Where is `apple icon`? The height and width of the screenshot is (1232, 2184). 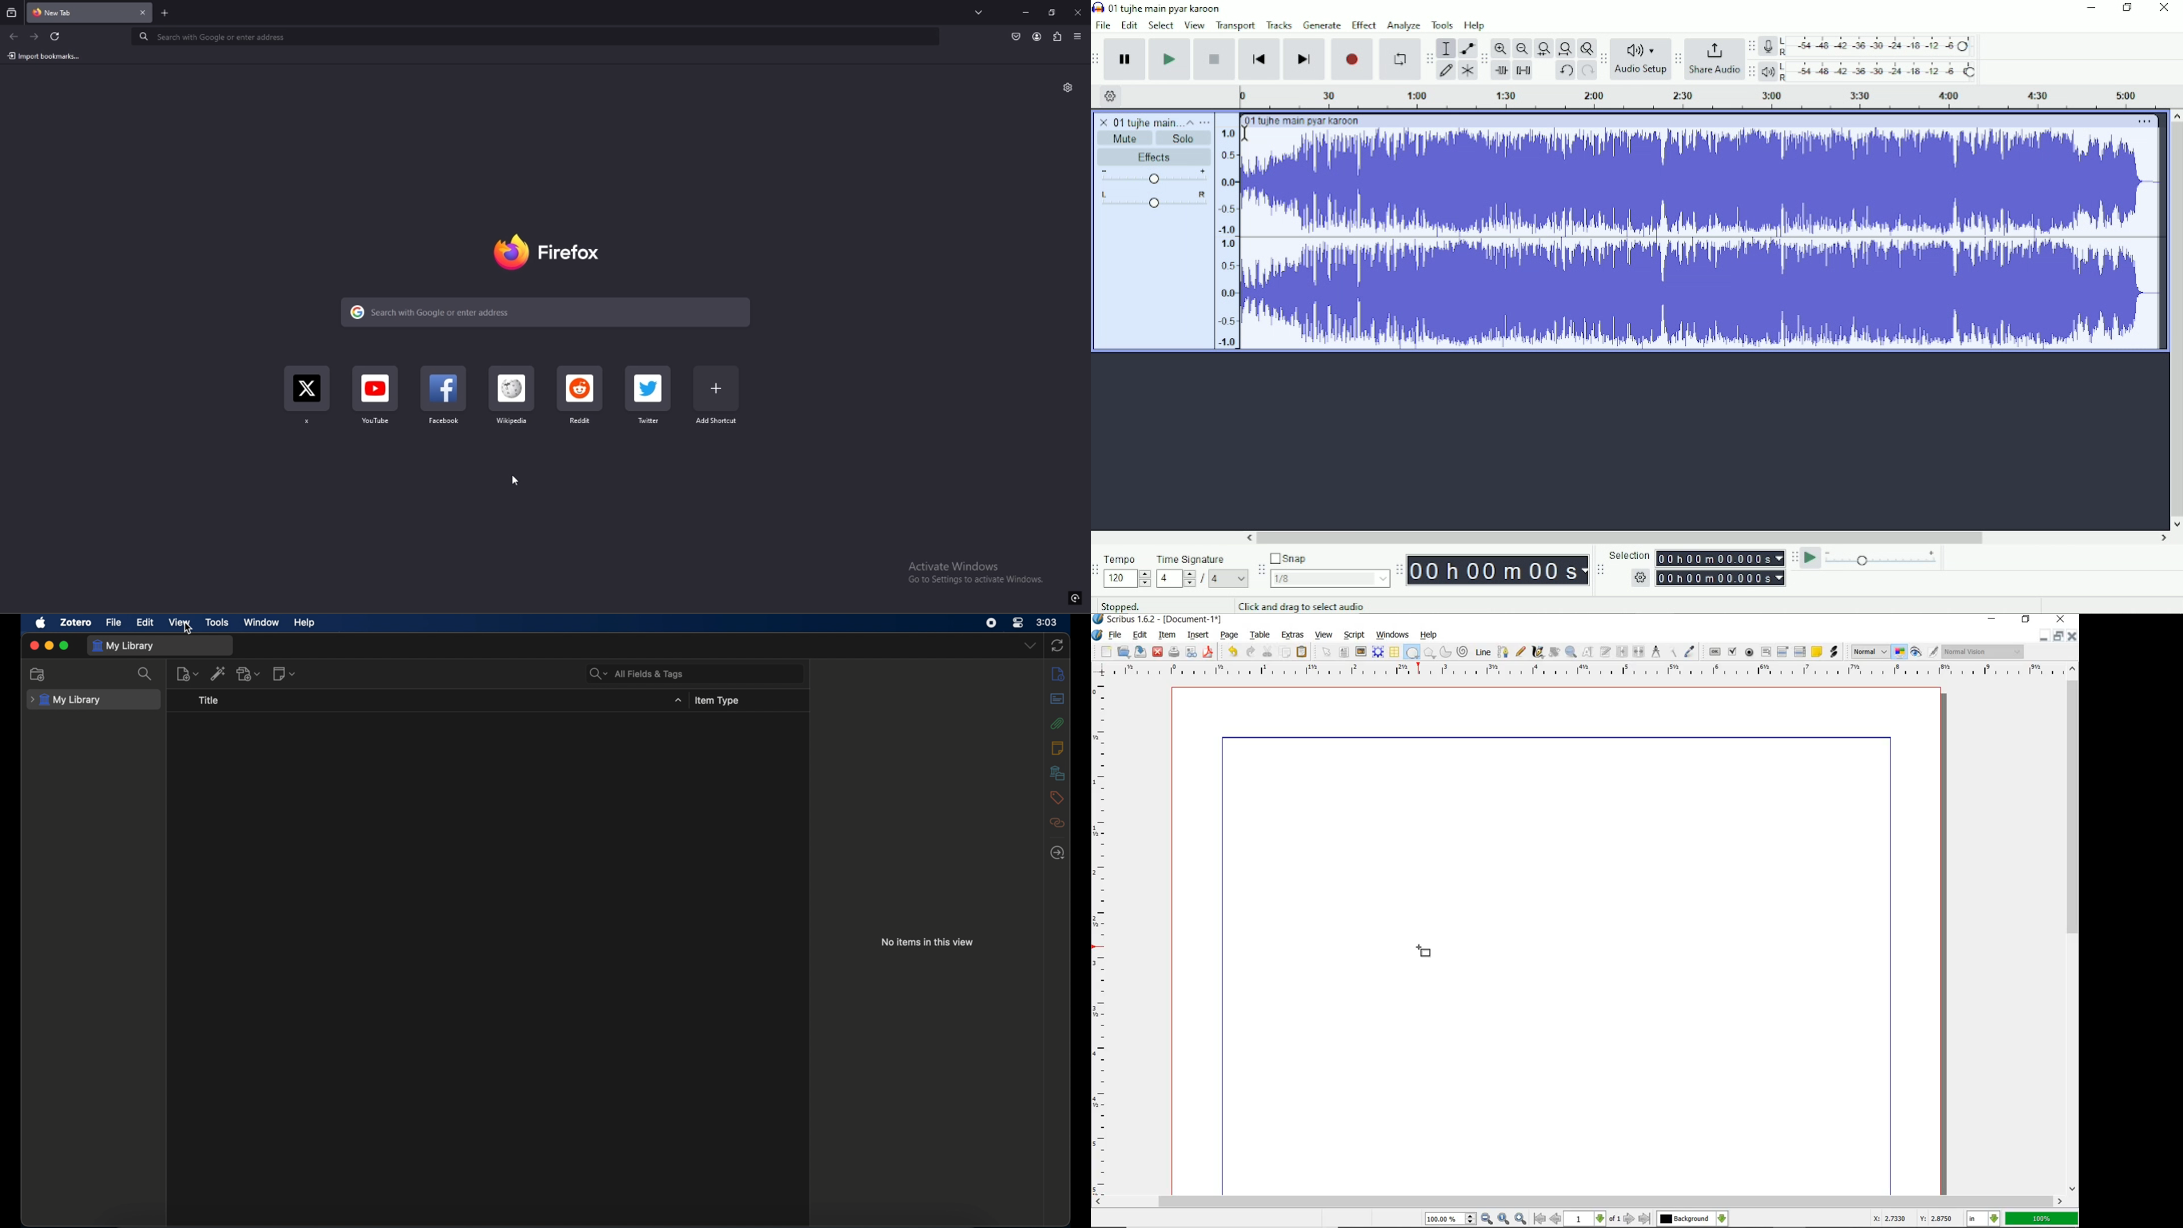
apple icon is located at coordinates (42, 623).